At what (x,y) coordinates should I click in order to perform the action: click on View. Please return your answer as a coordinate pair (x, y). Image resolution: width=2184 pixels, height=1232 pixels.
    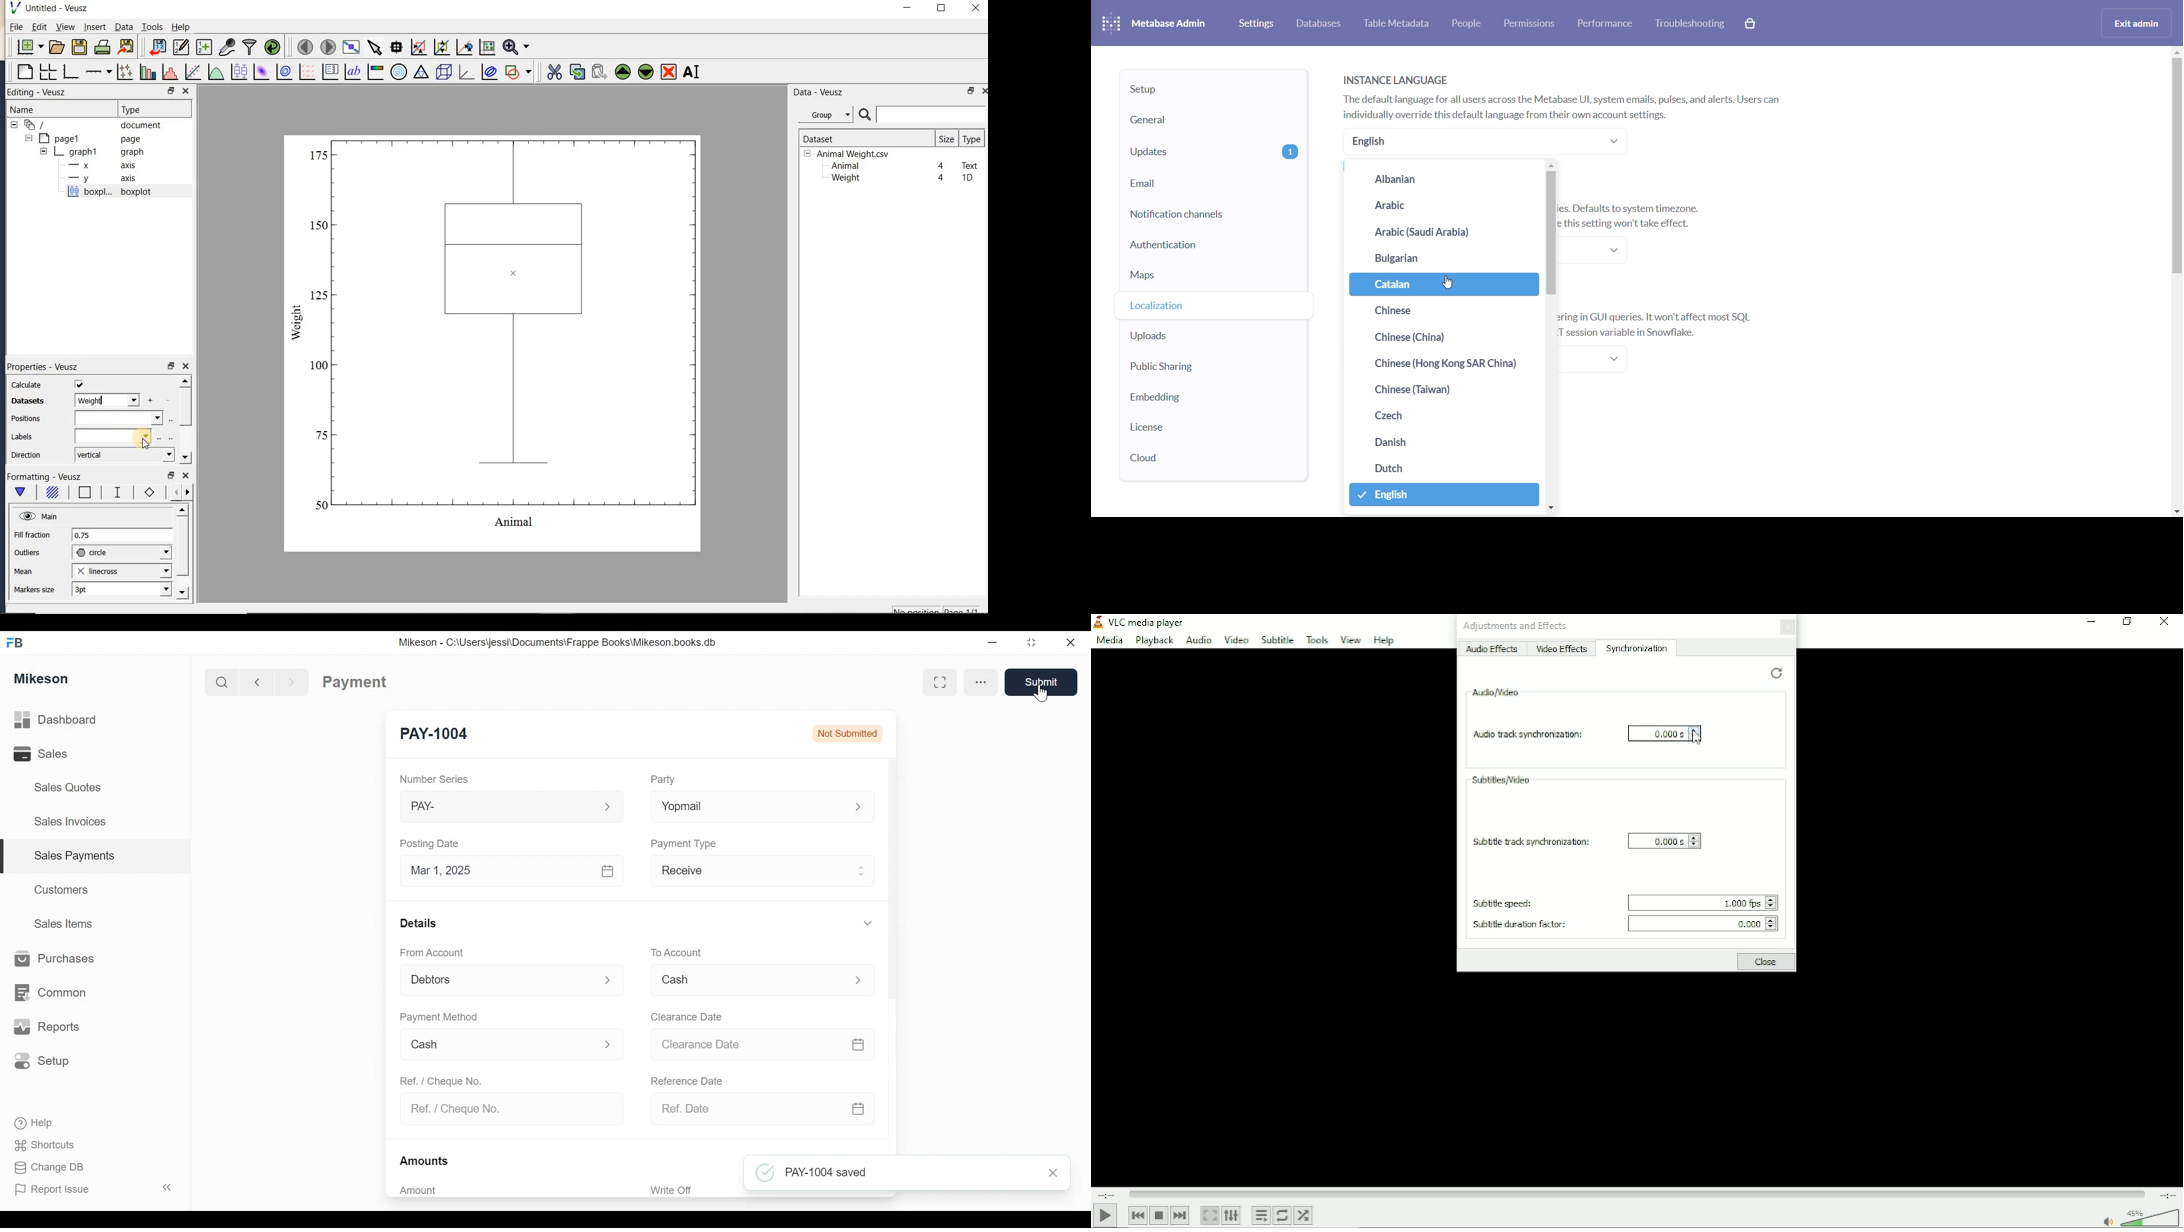
    Looking at the image, I should click on (1350, 640).